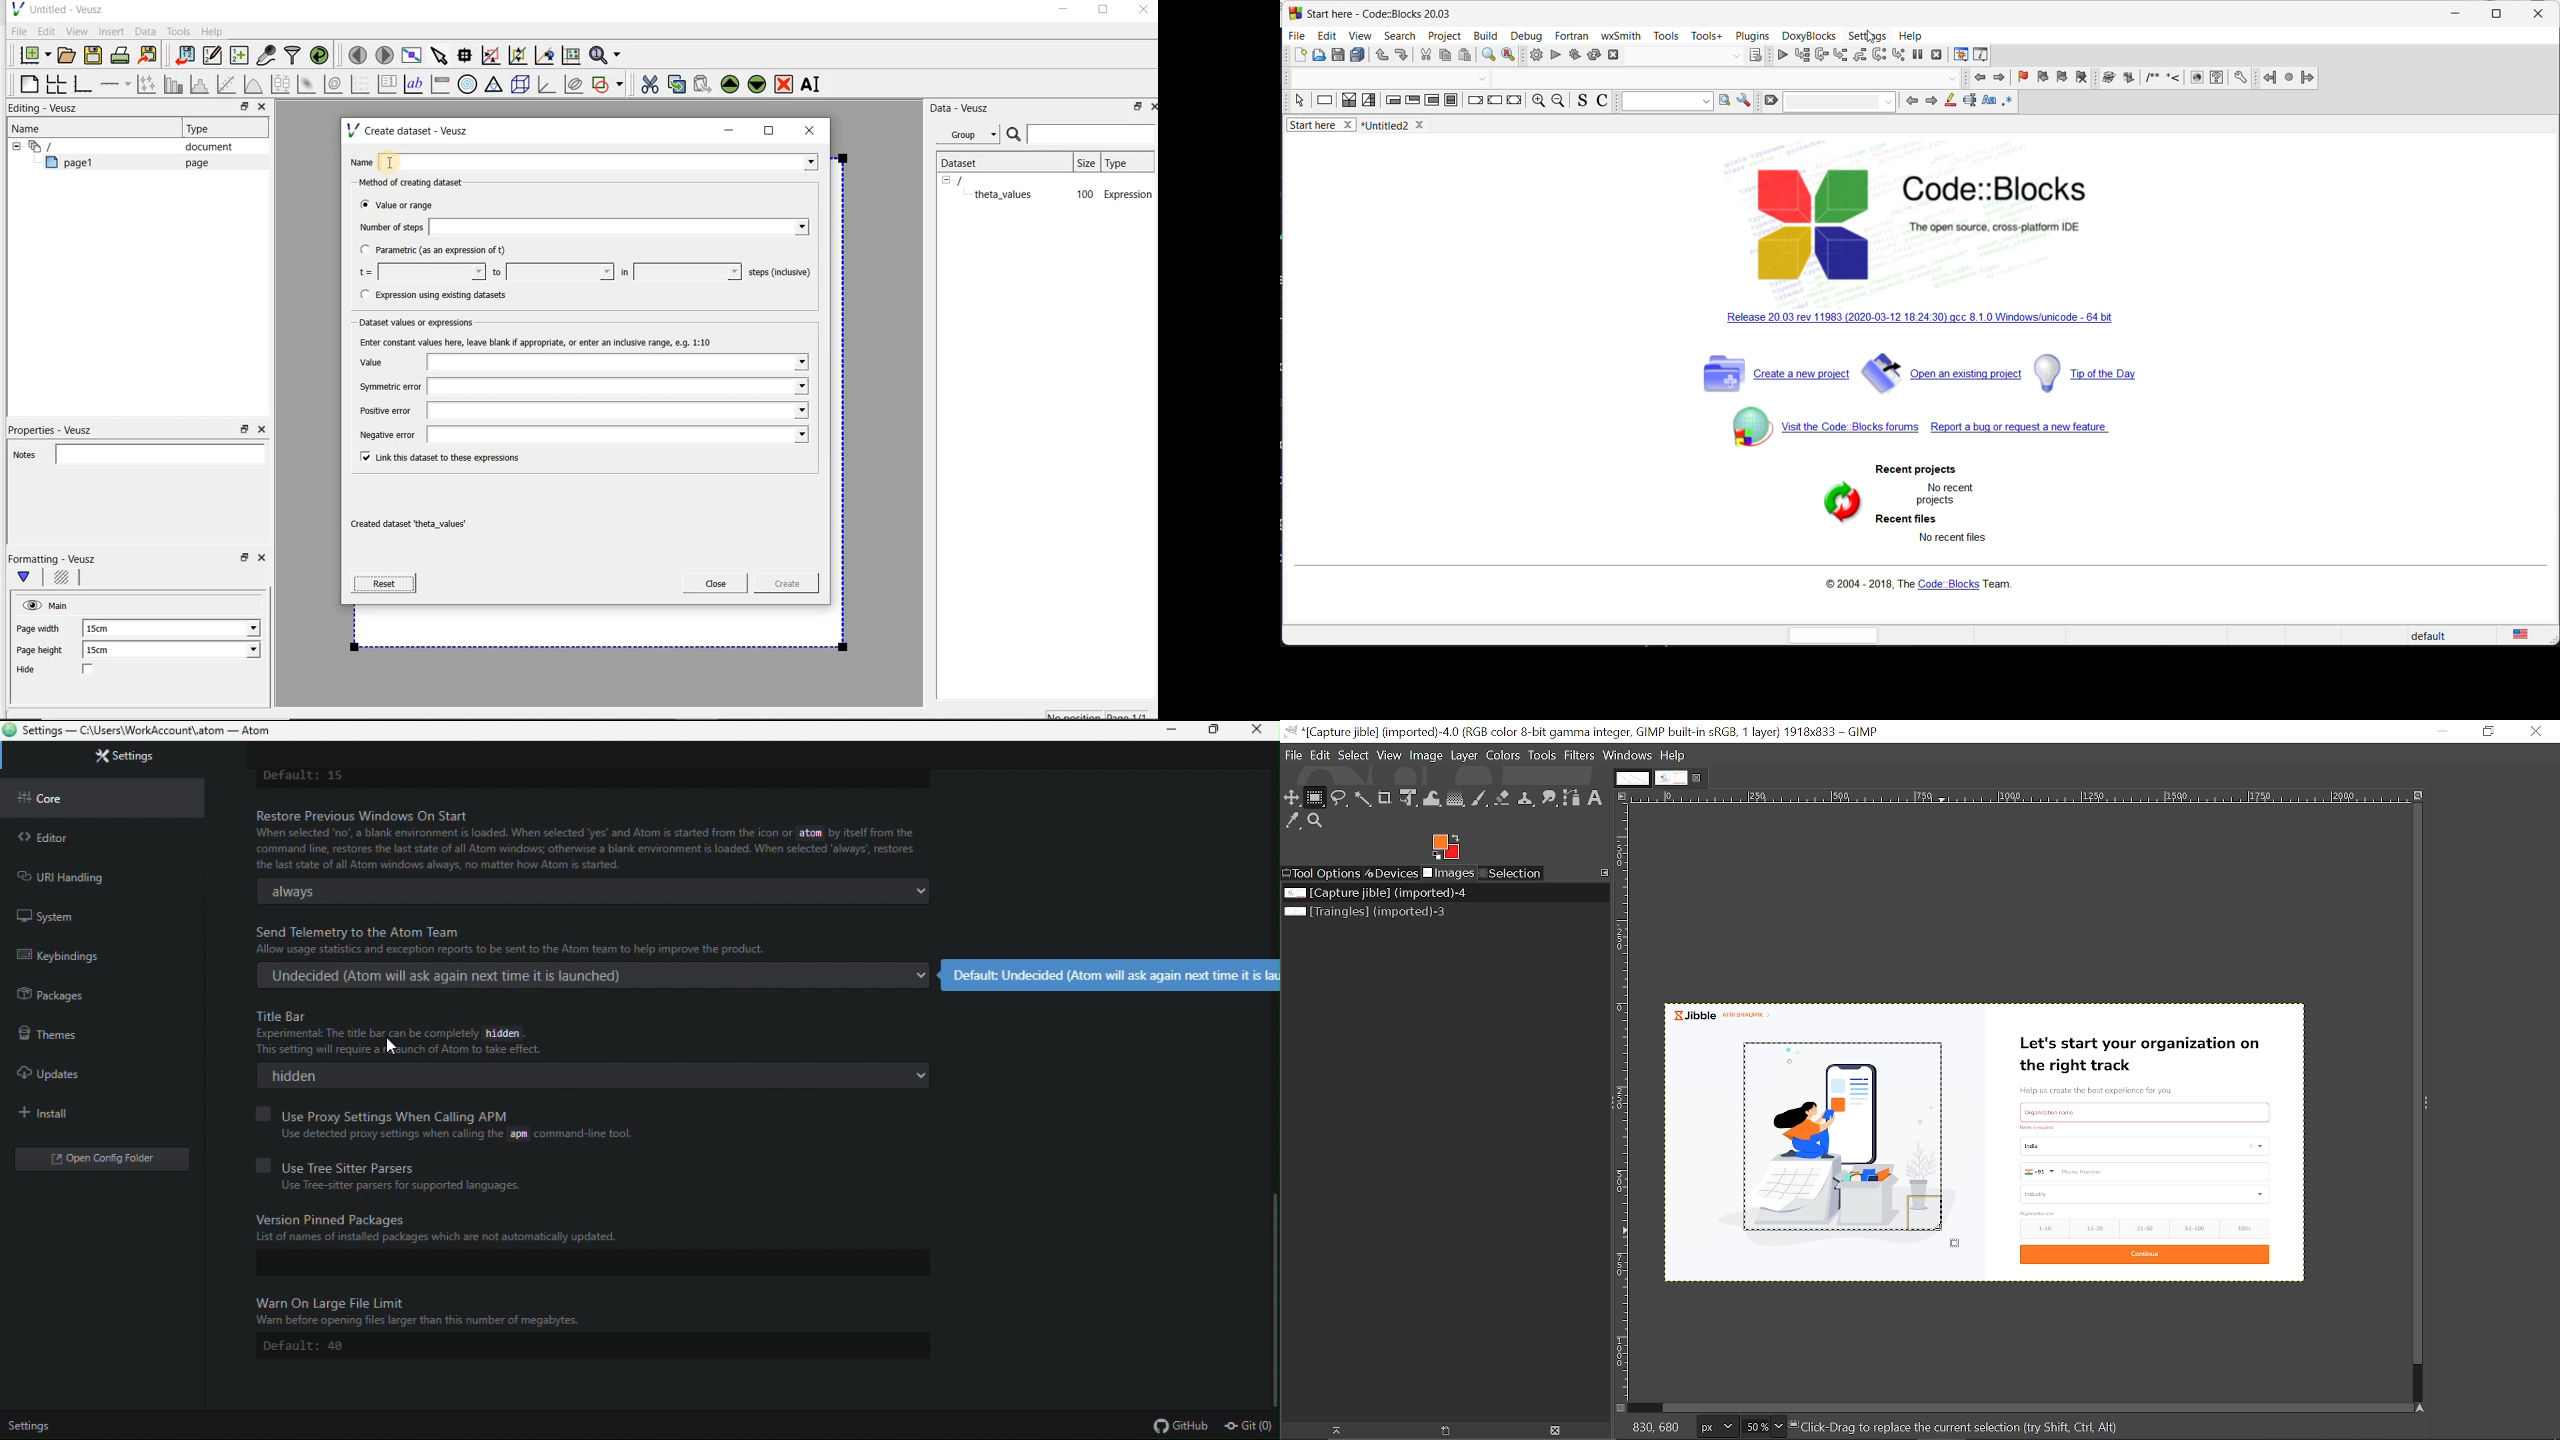 The width and height of the screenshot is (2576, 1456). What do you see at coordinates (1952, 79) in the screenshot?
I see `dropdown` at bounding box center [1952, 79].